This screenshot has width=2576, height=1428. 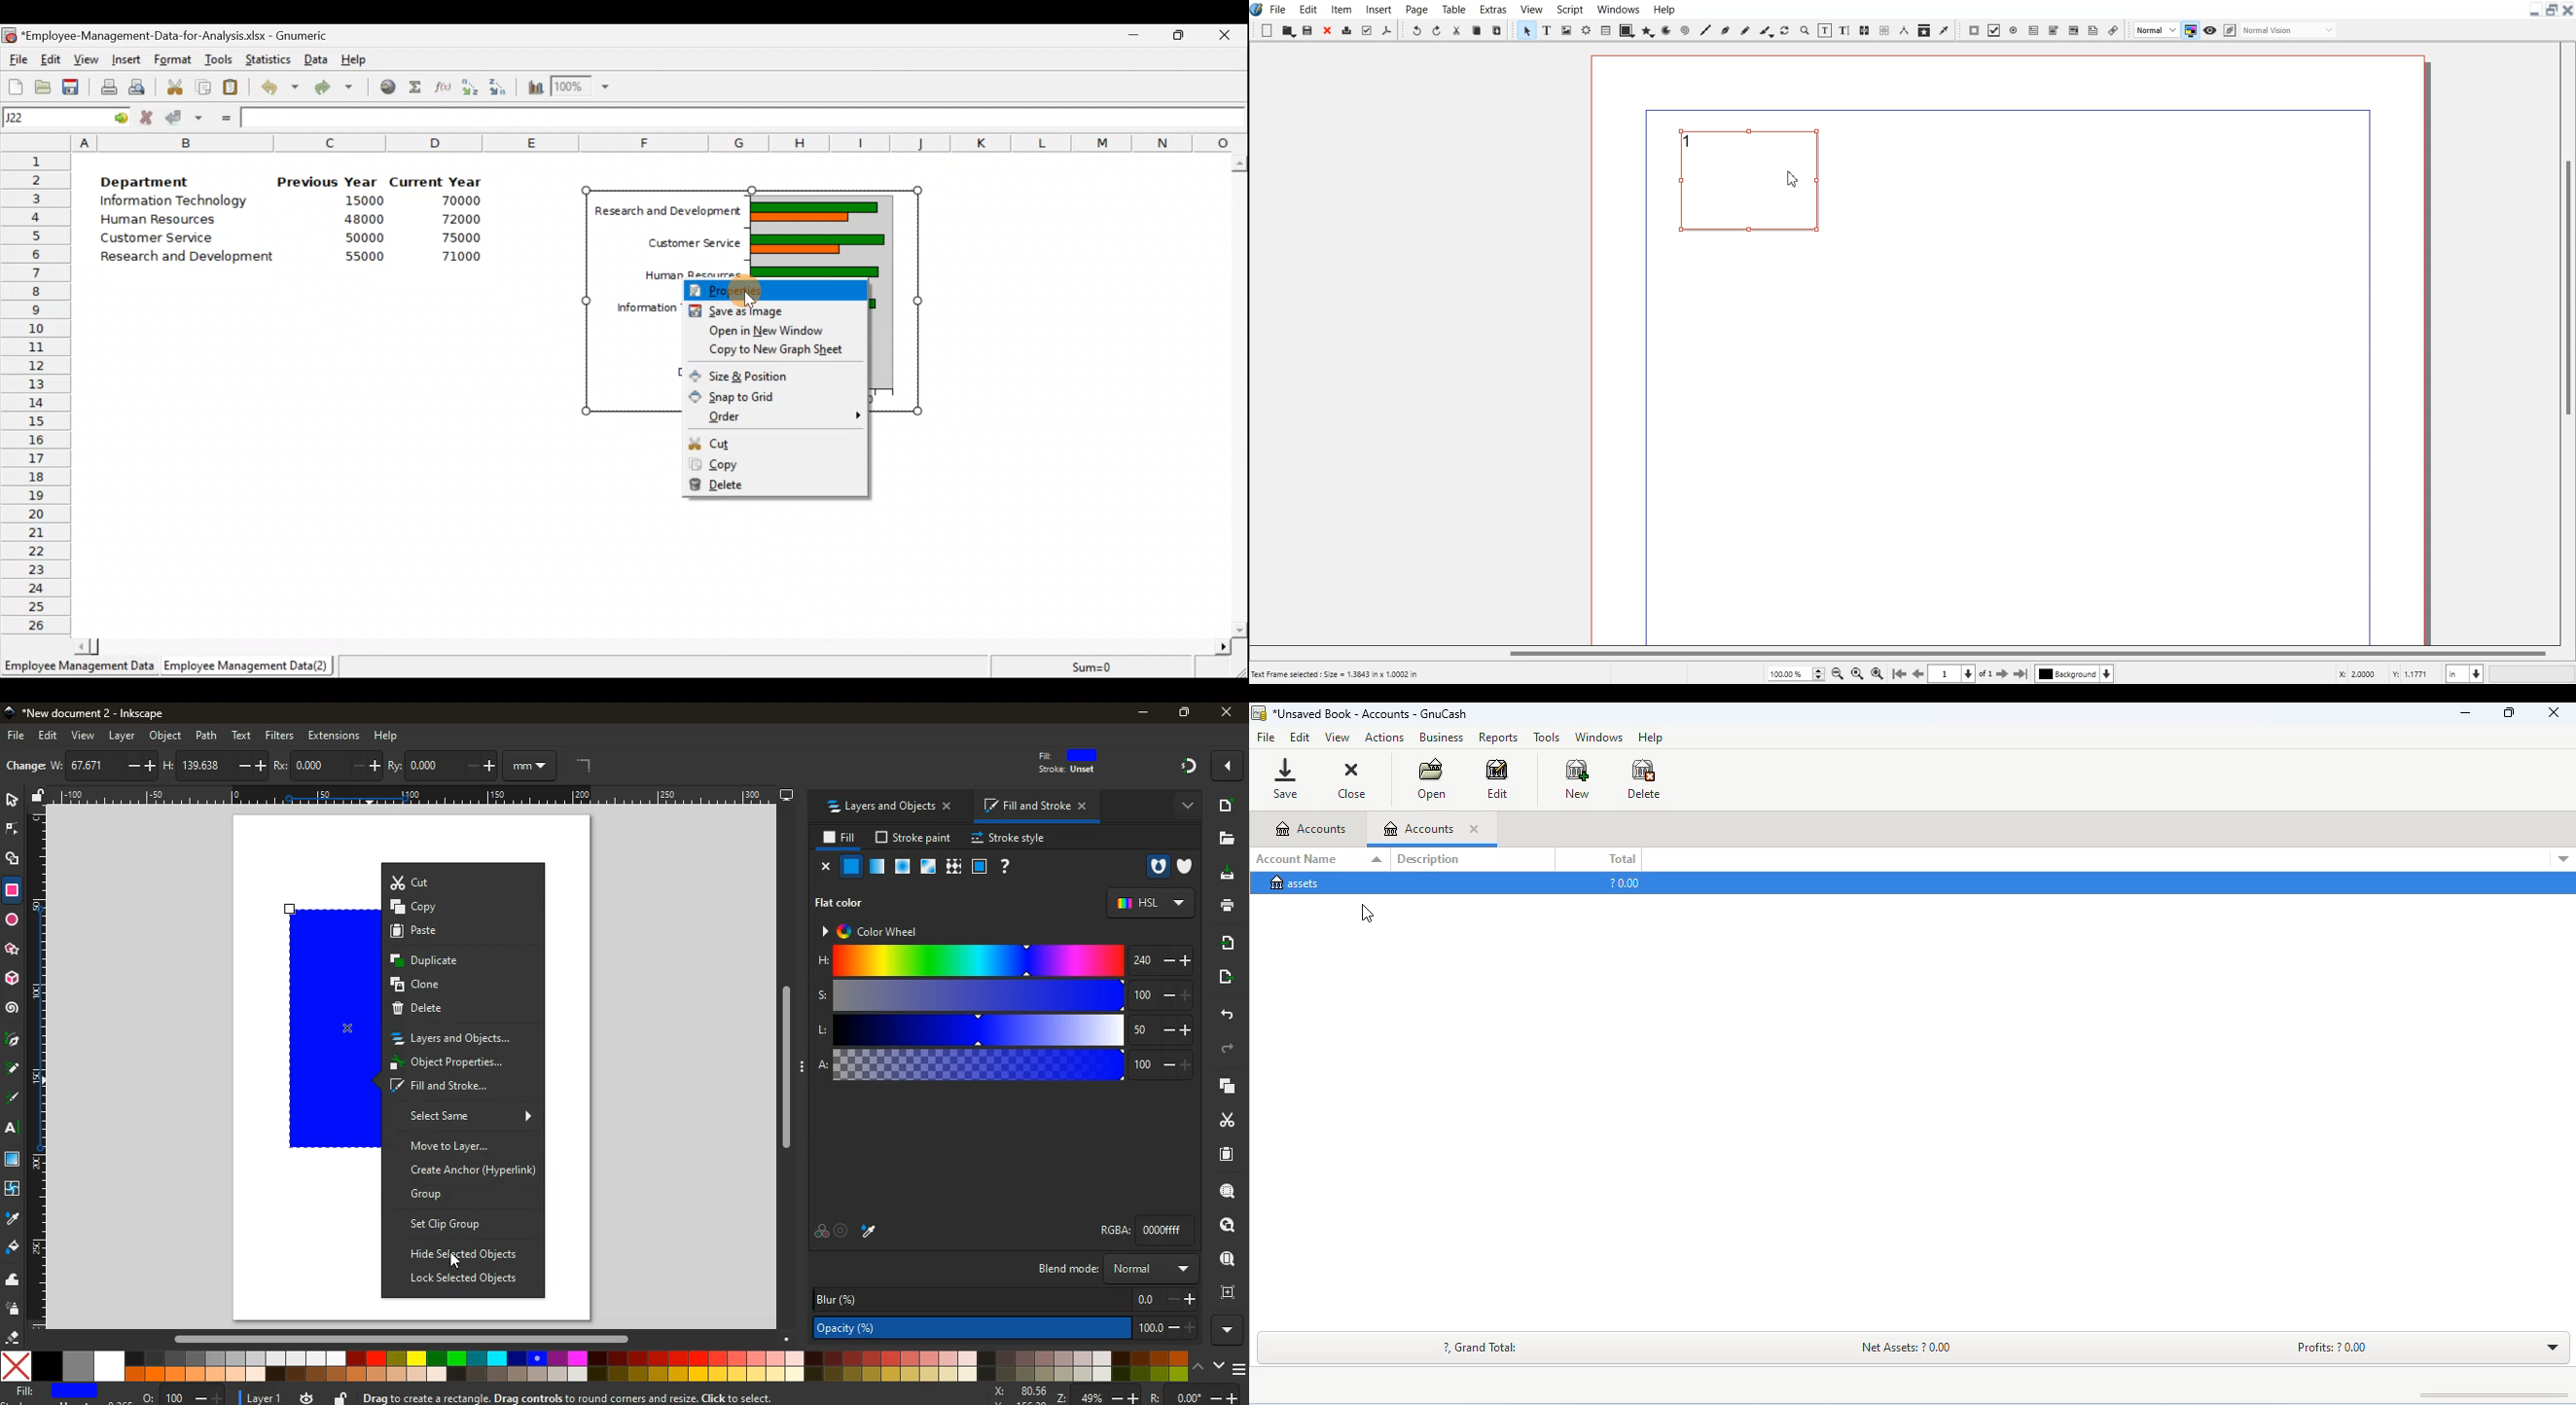 What do you see at coordinates (1485, 1349) in the screenshot?
I see `?, grand total:` at bounding box center [1485, 1349].